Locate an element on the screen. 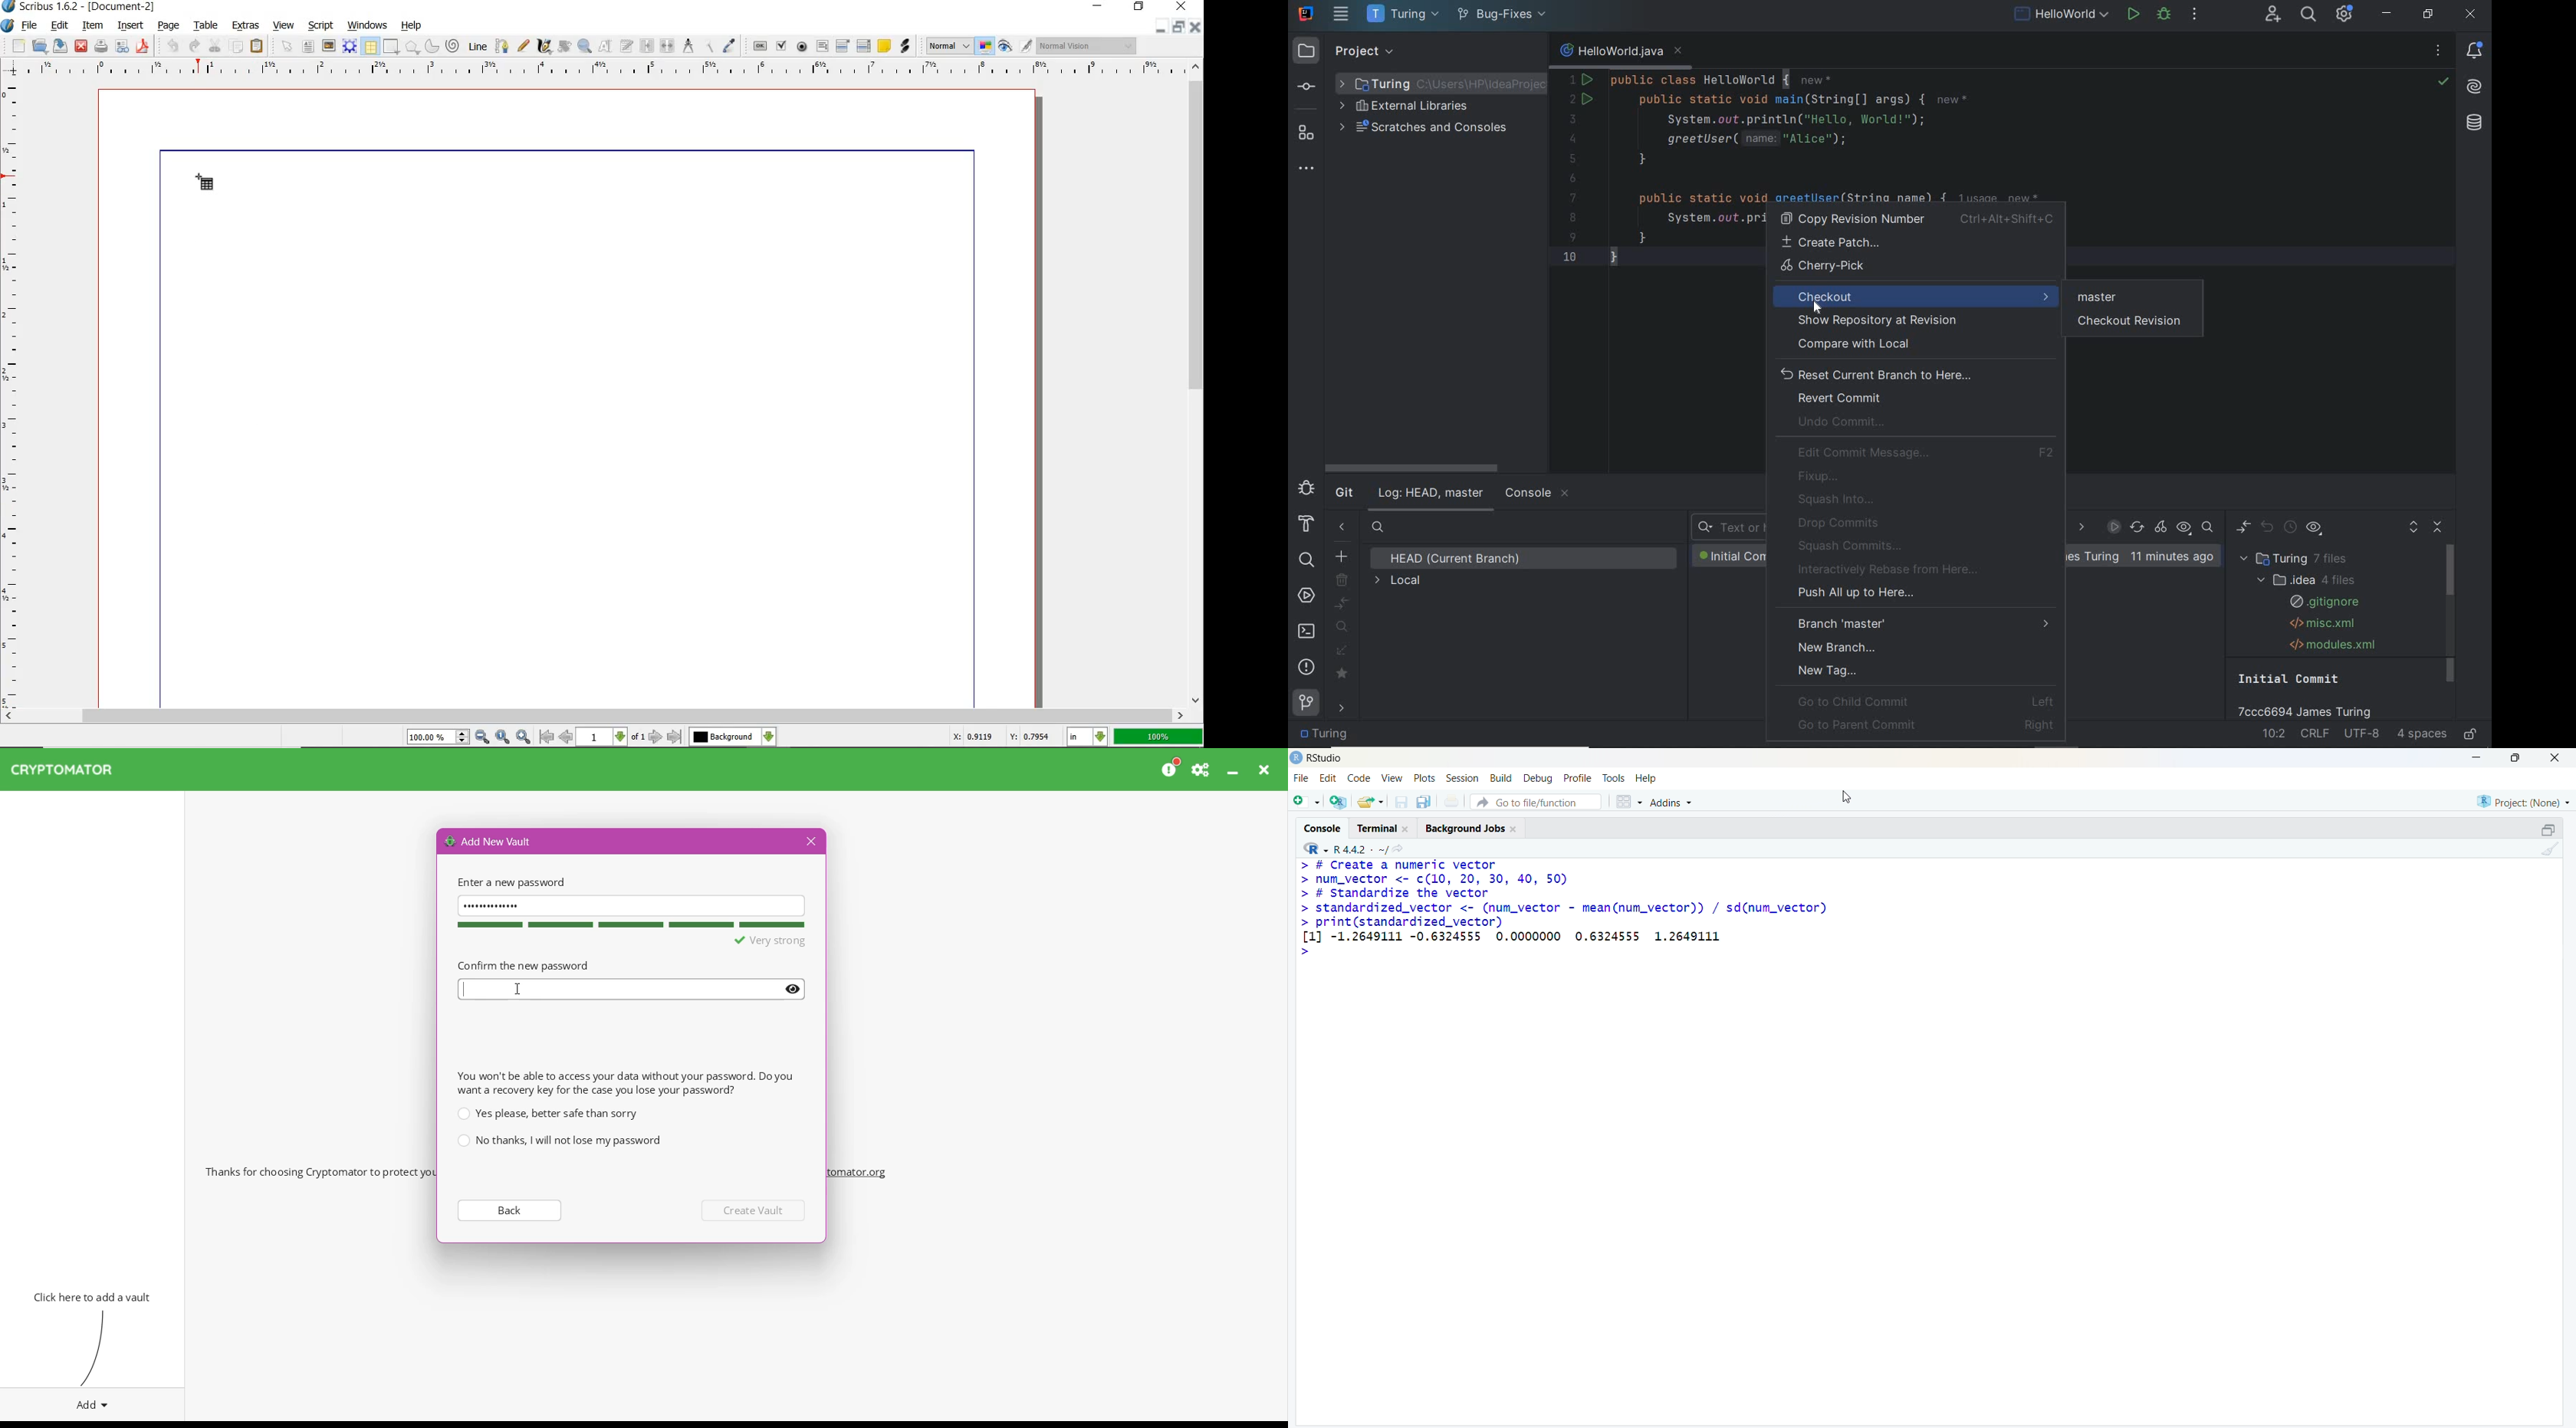 The image size is (2576, 1428). pdf text field is located at coordinates (822, 47).